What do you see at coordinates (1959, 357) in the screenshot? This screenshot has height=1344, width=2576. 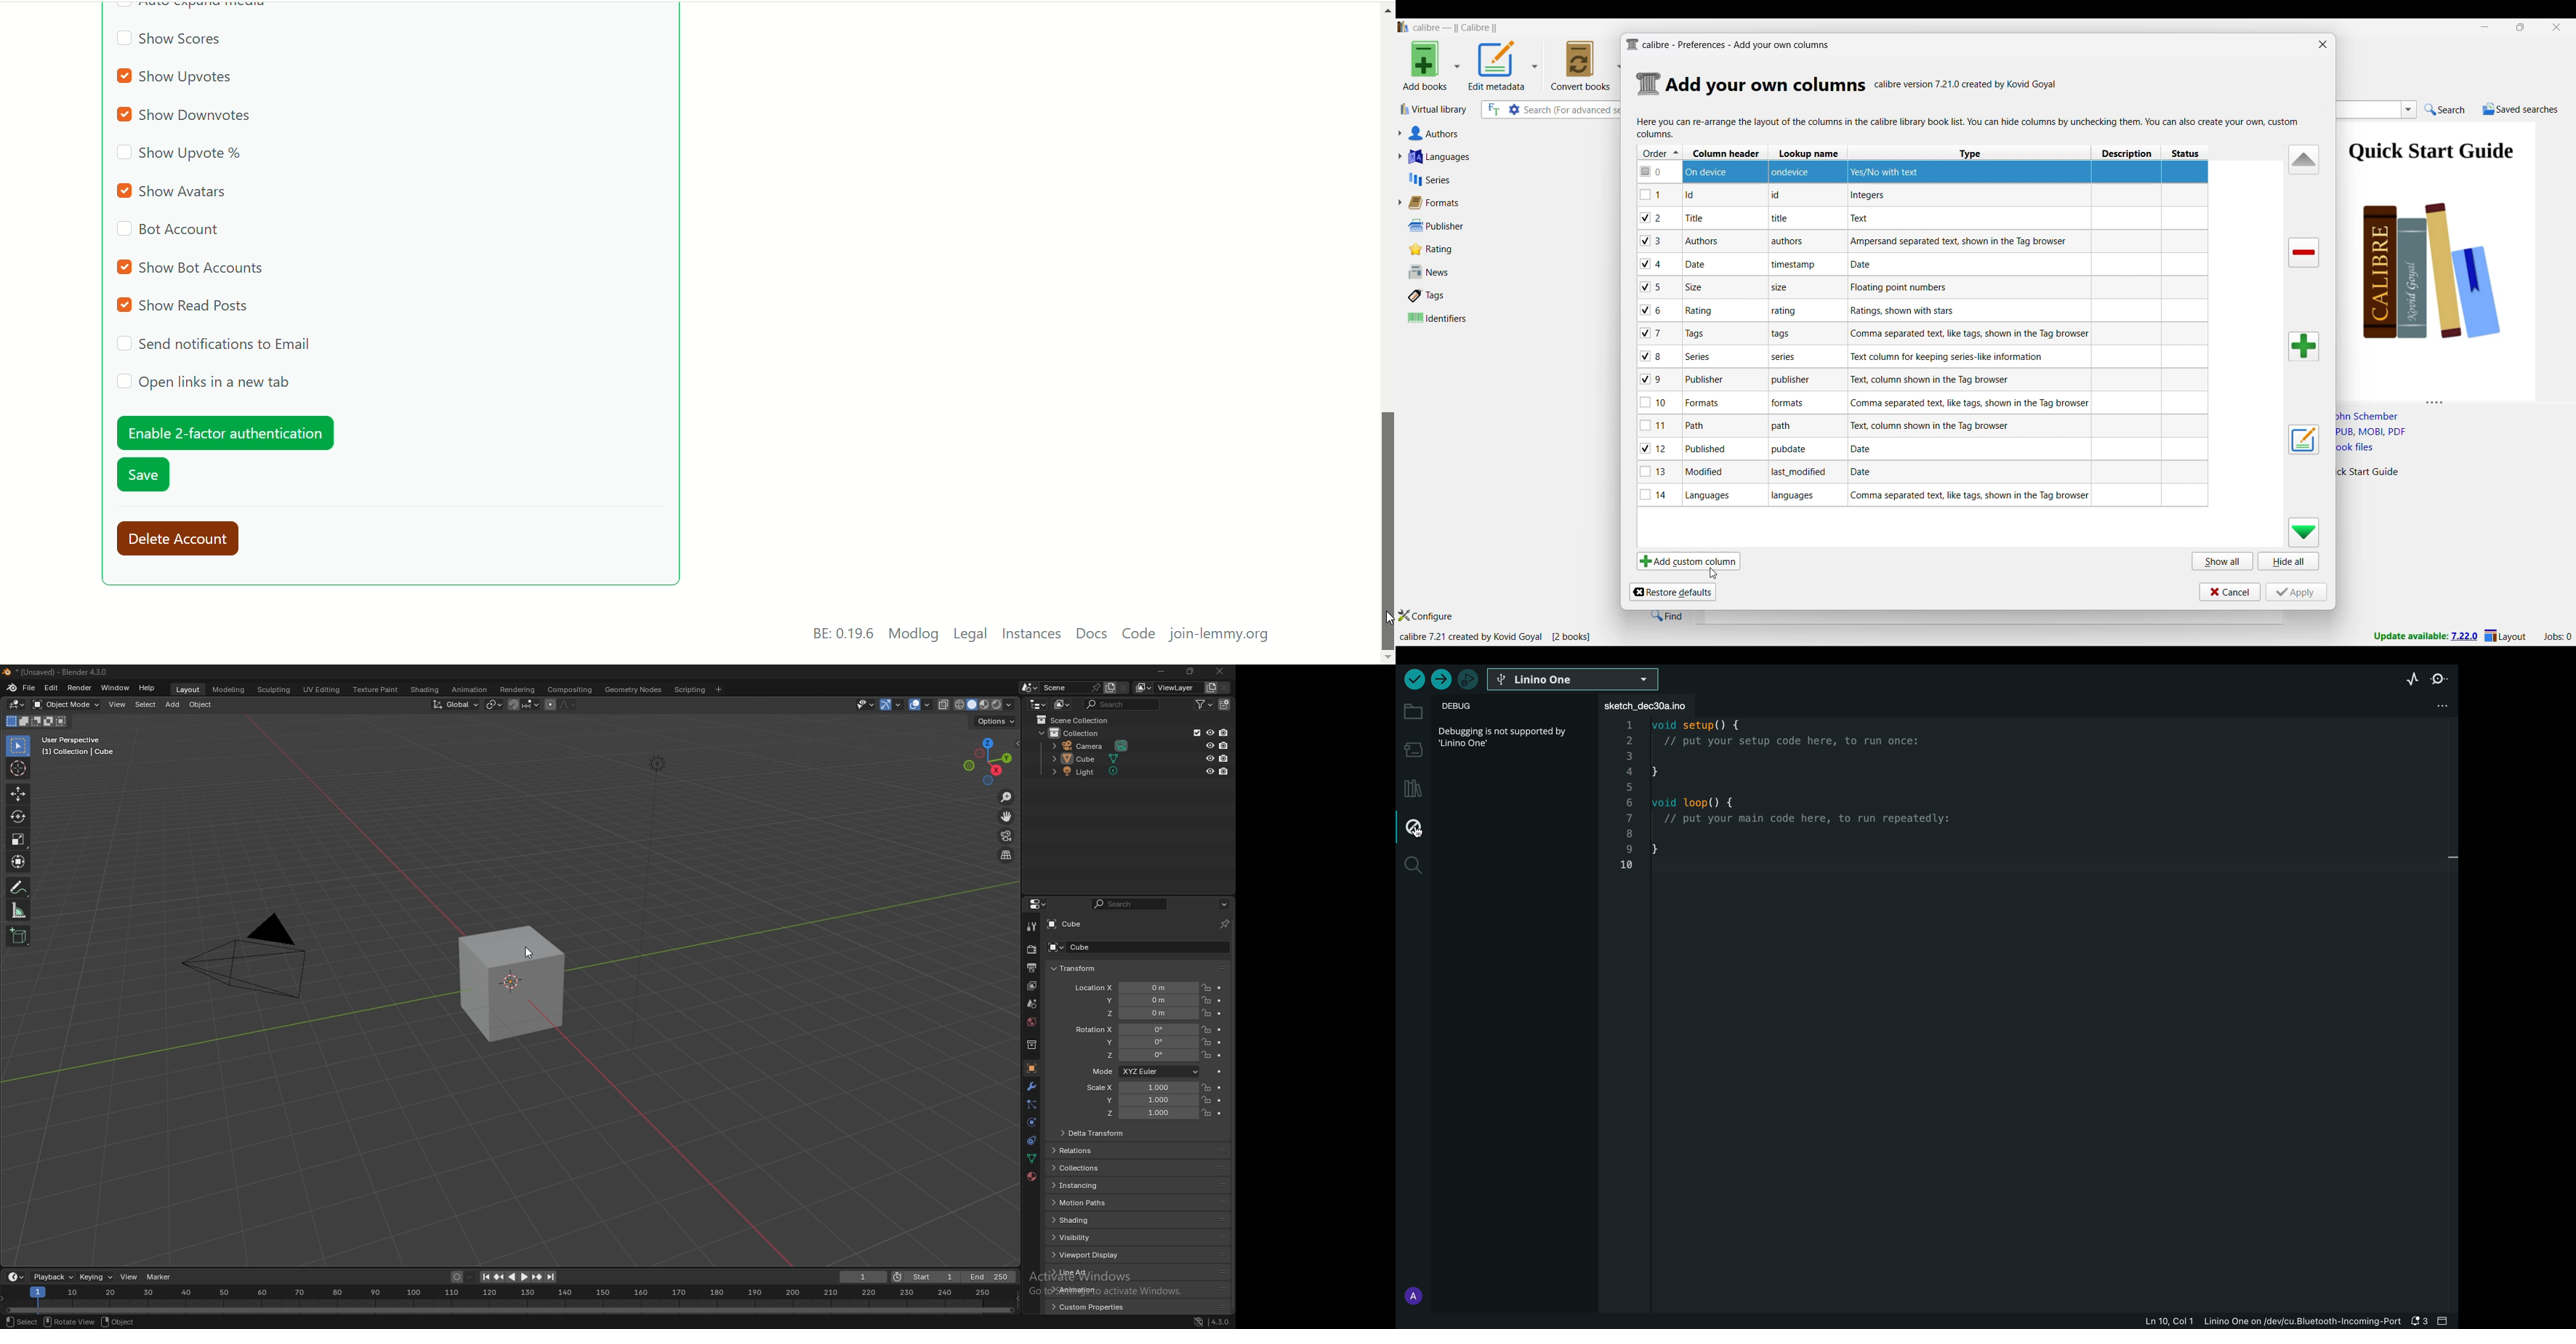 I see `Explanation` at bounding box center [1959, 357].